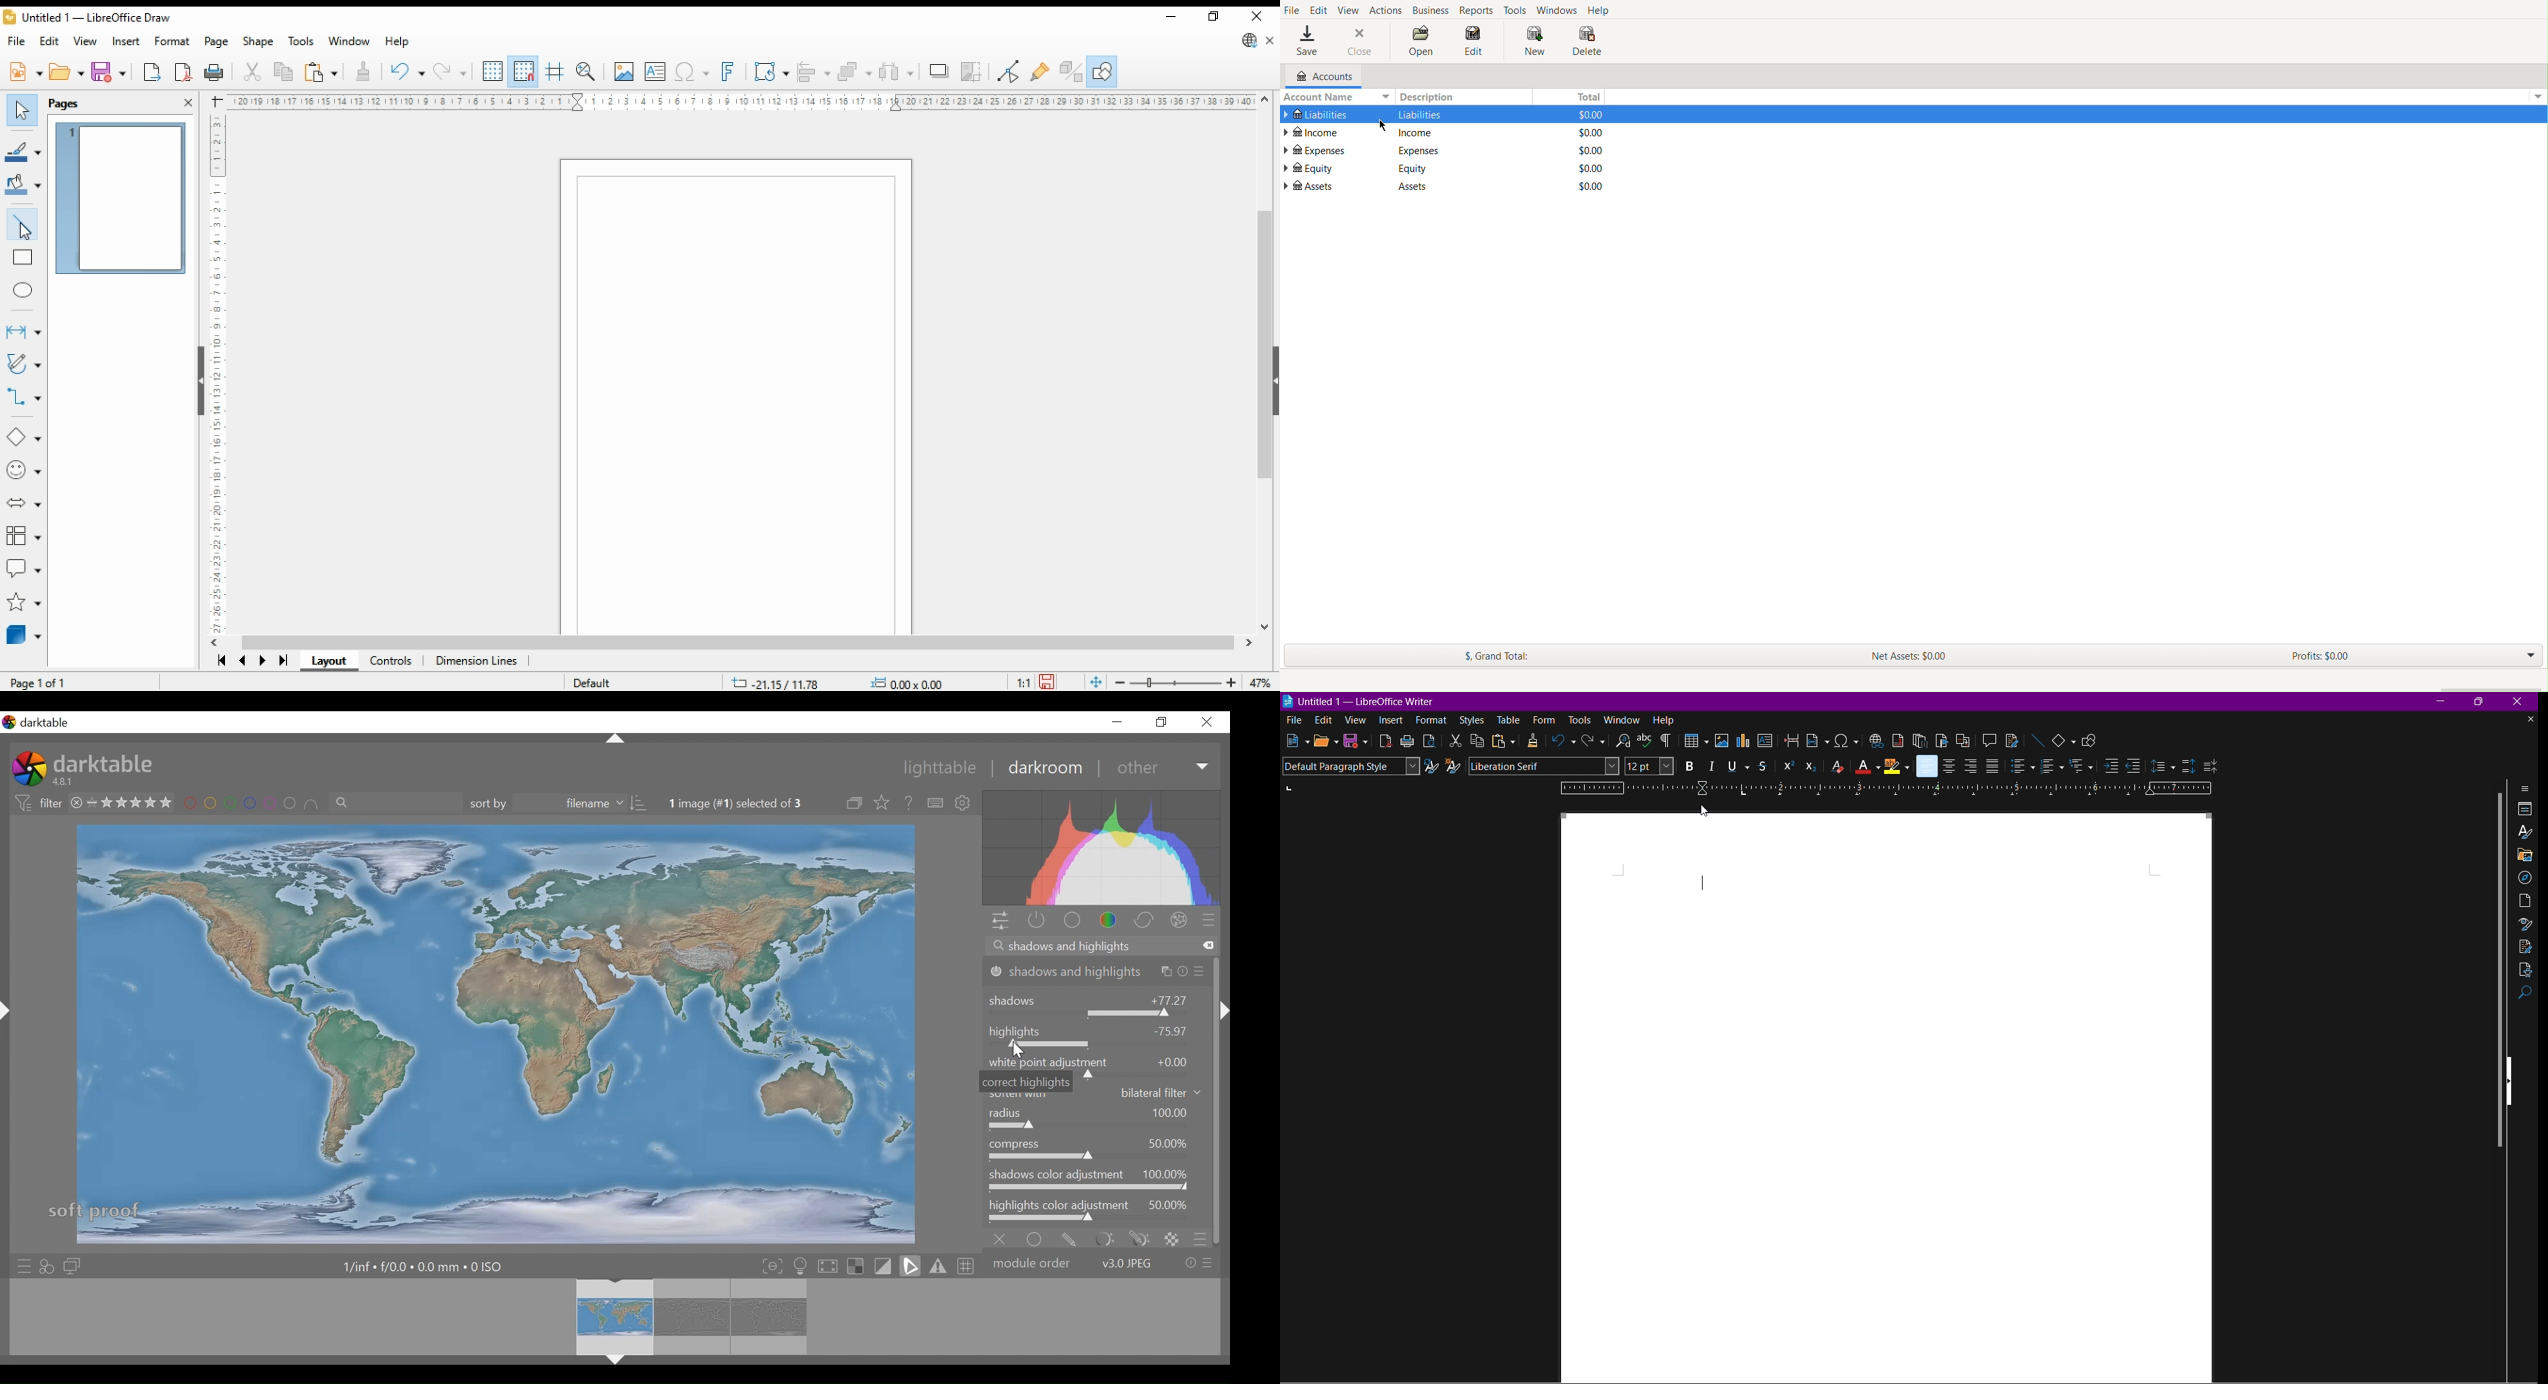  What do you see at coordinates (856, 803) in the screenshot?
I see `collapse grouped image` at bounding box center [856, 803].